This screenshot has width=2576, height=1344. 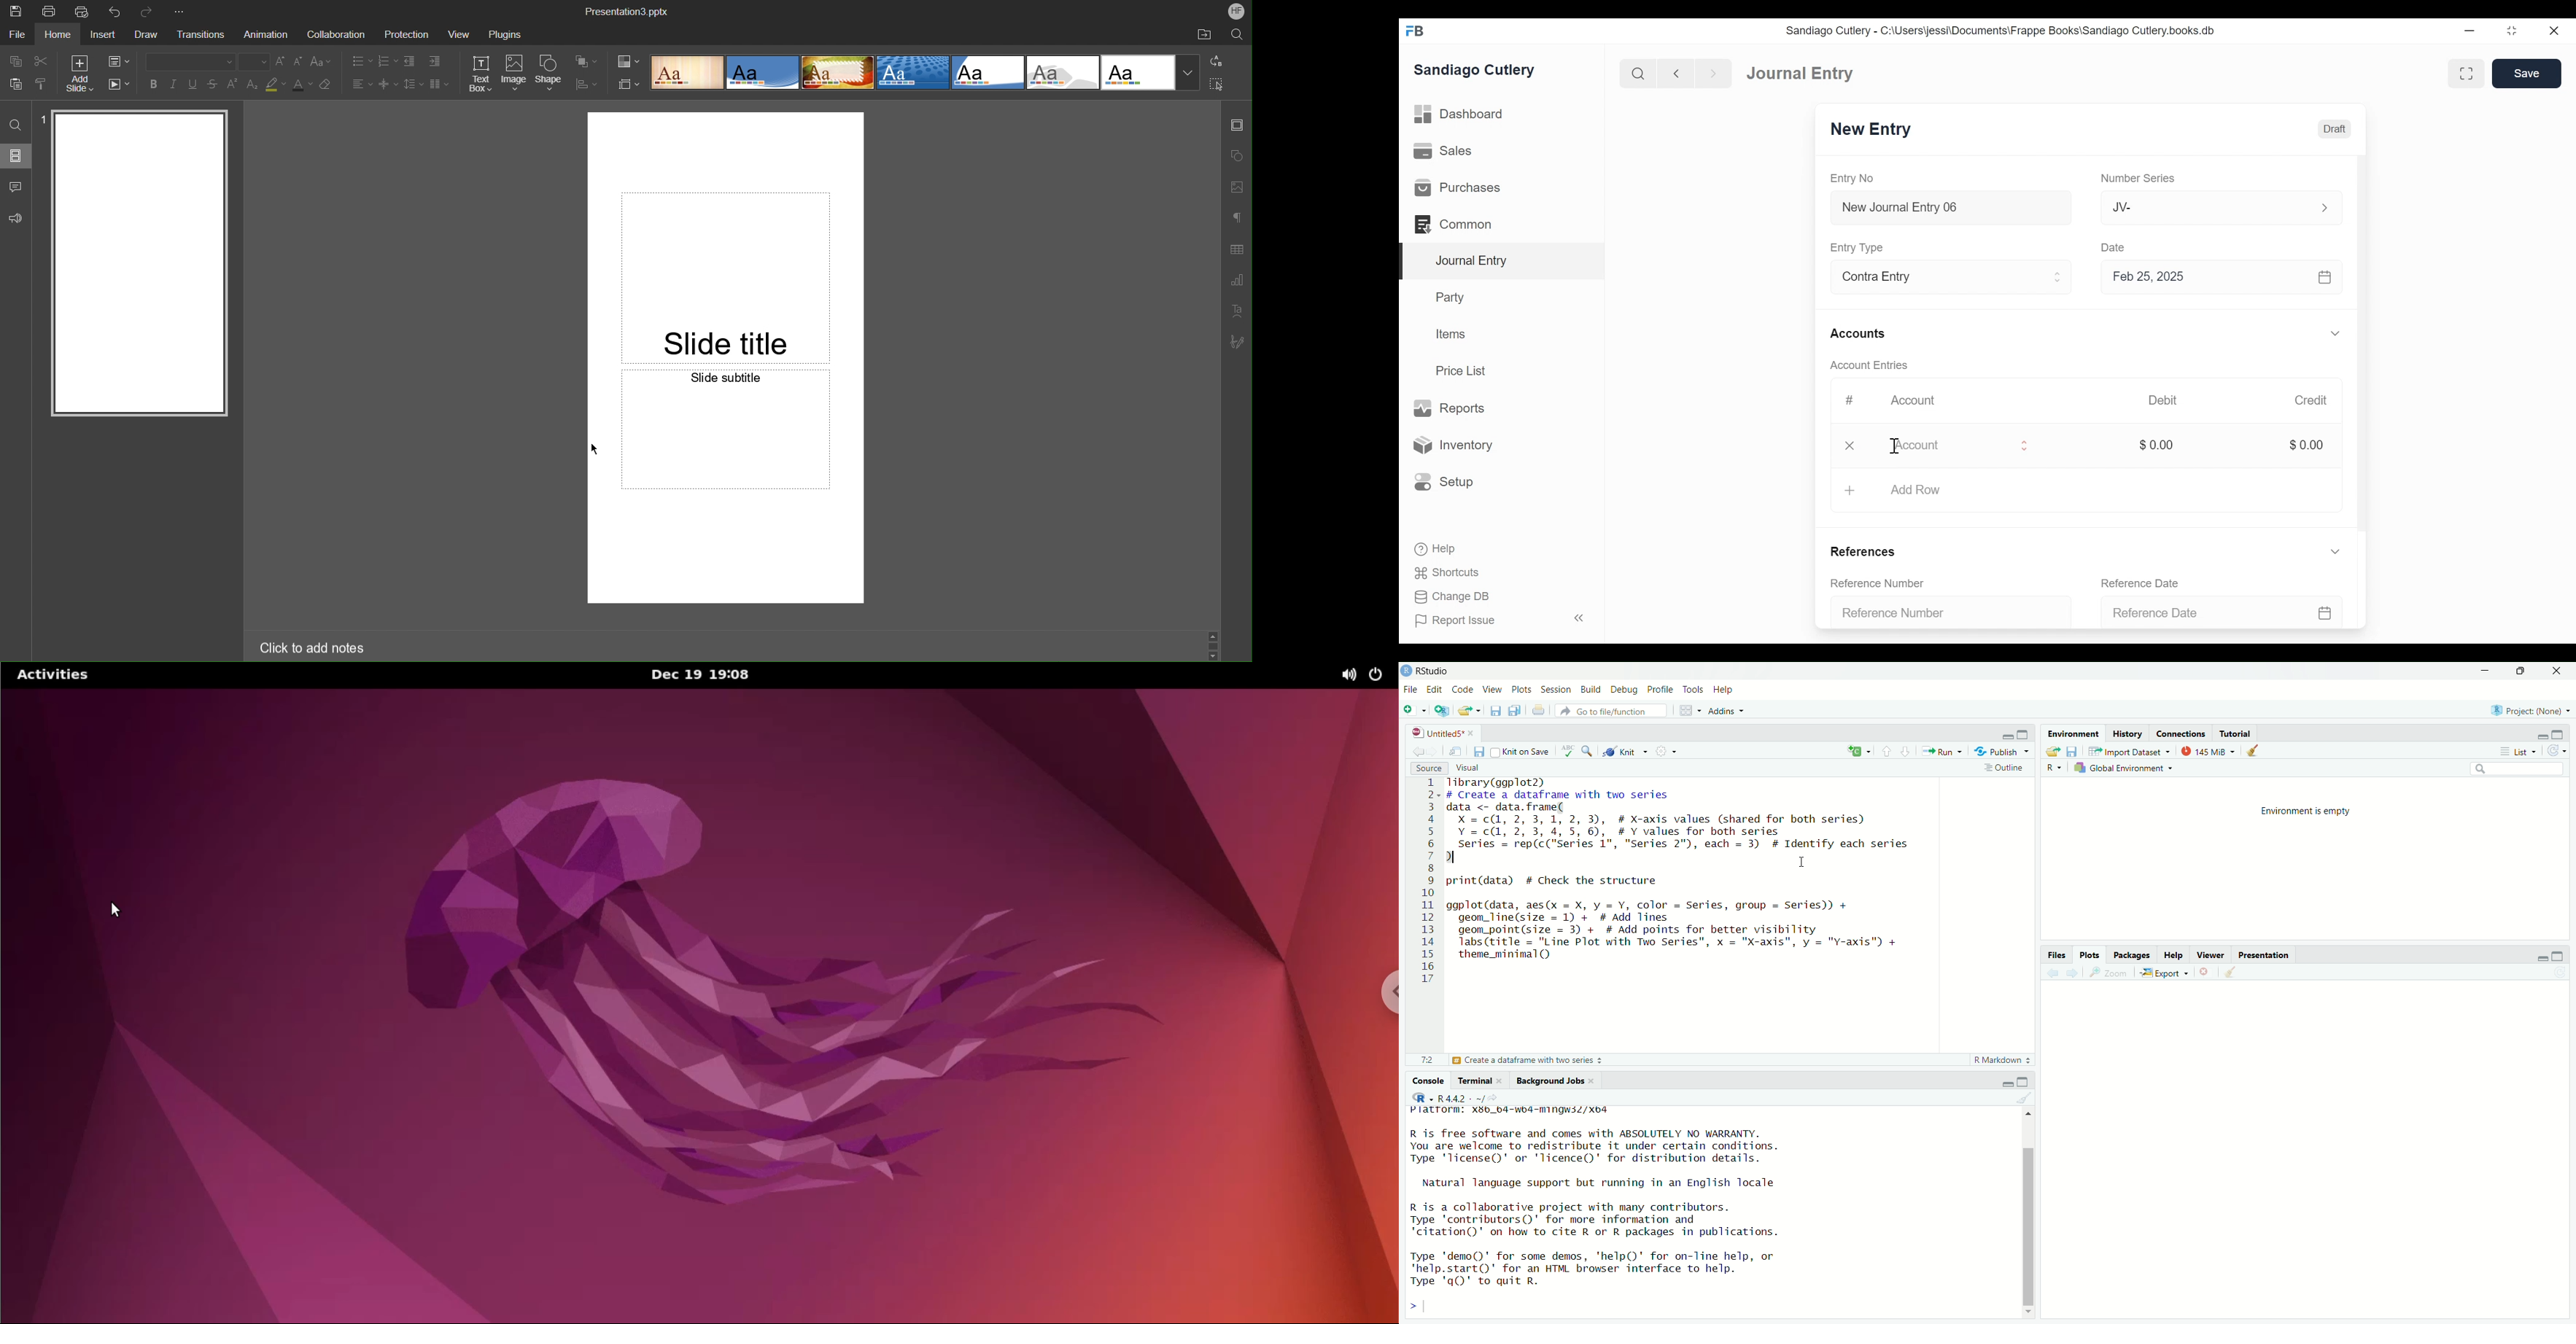 What do you see at coordinates (2024, 1098) in the screenshot?
I see `Clear object from the workspace` at bounding box center [2024, 1098].